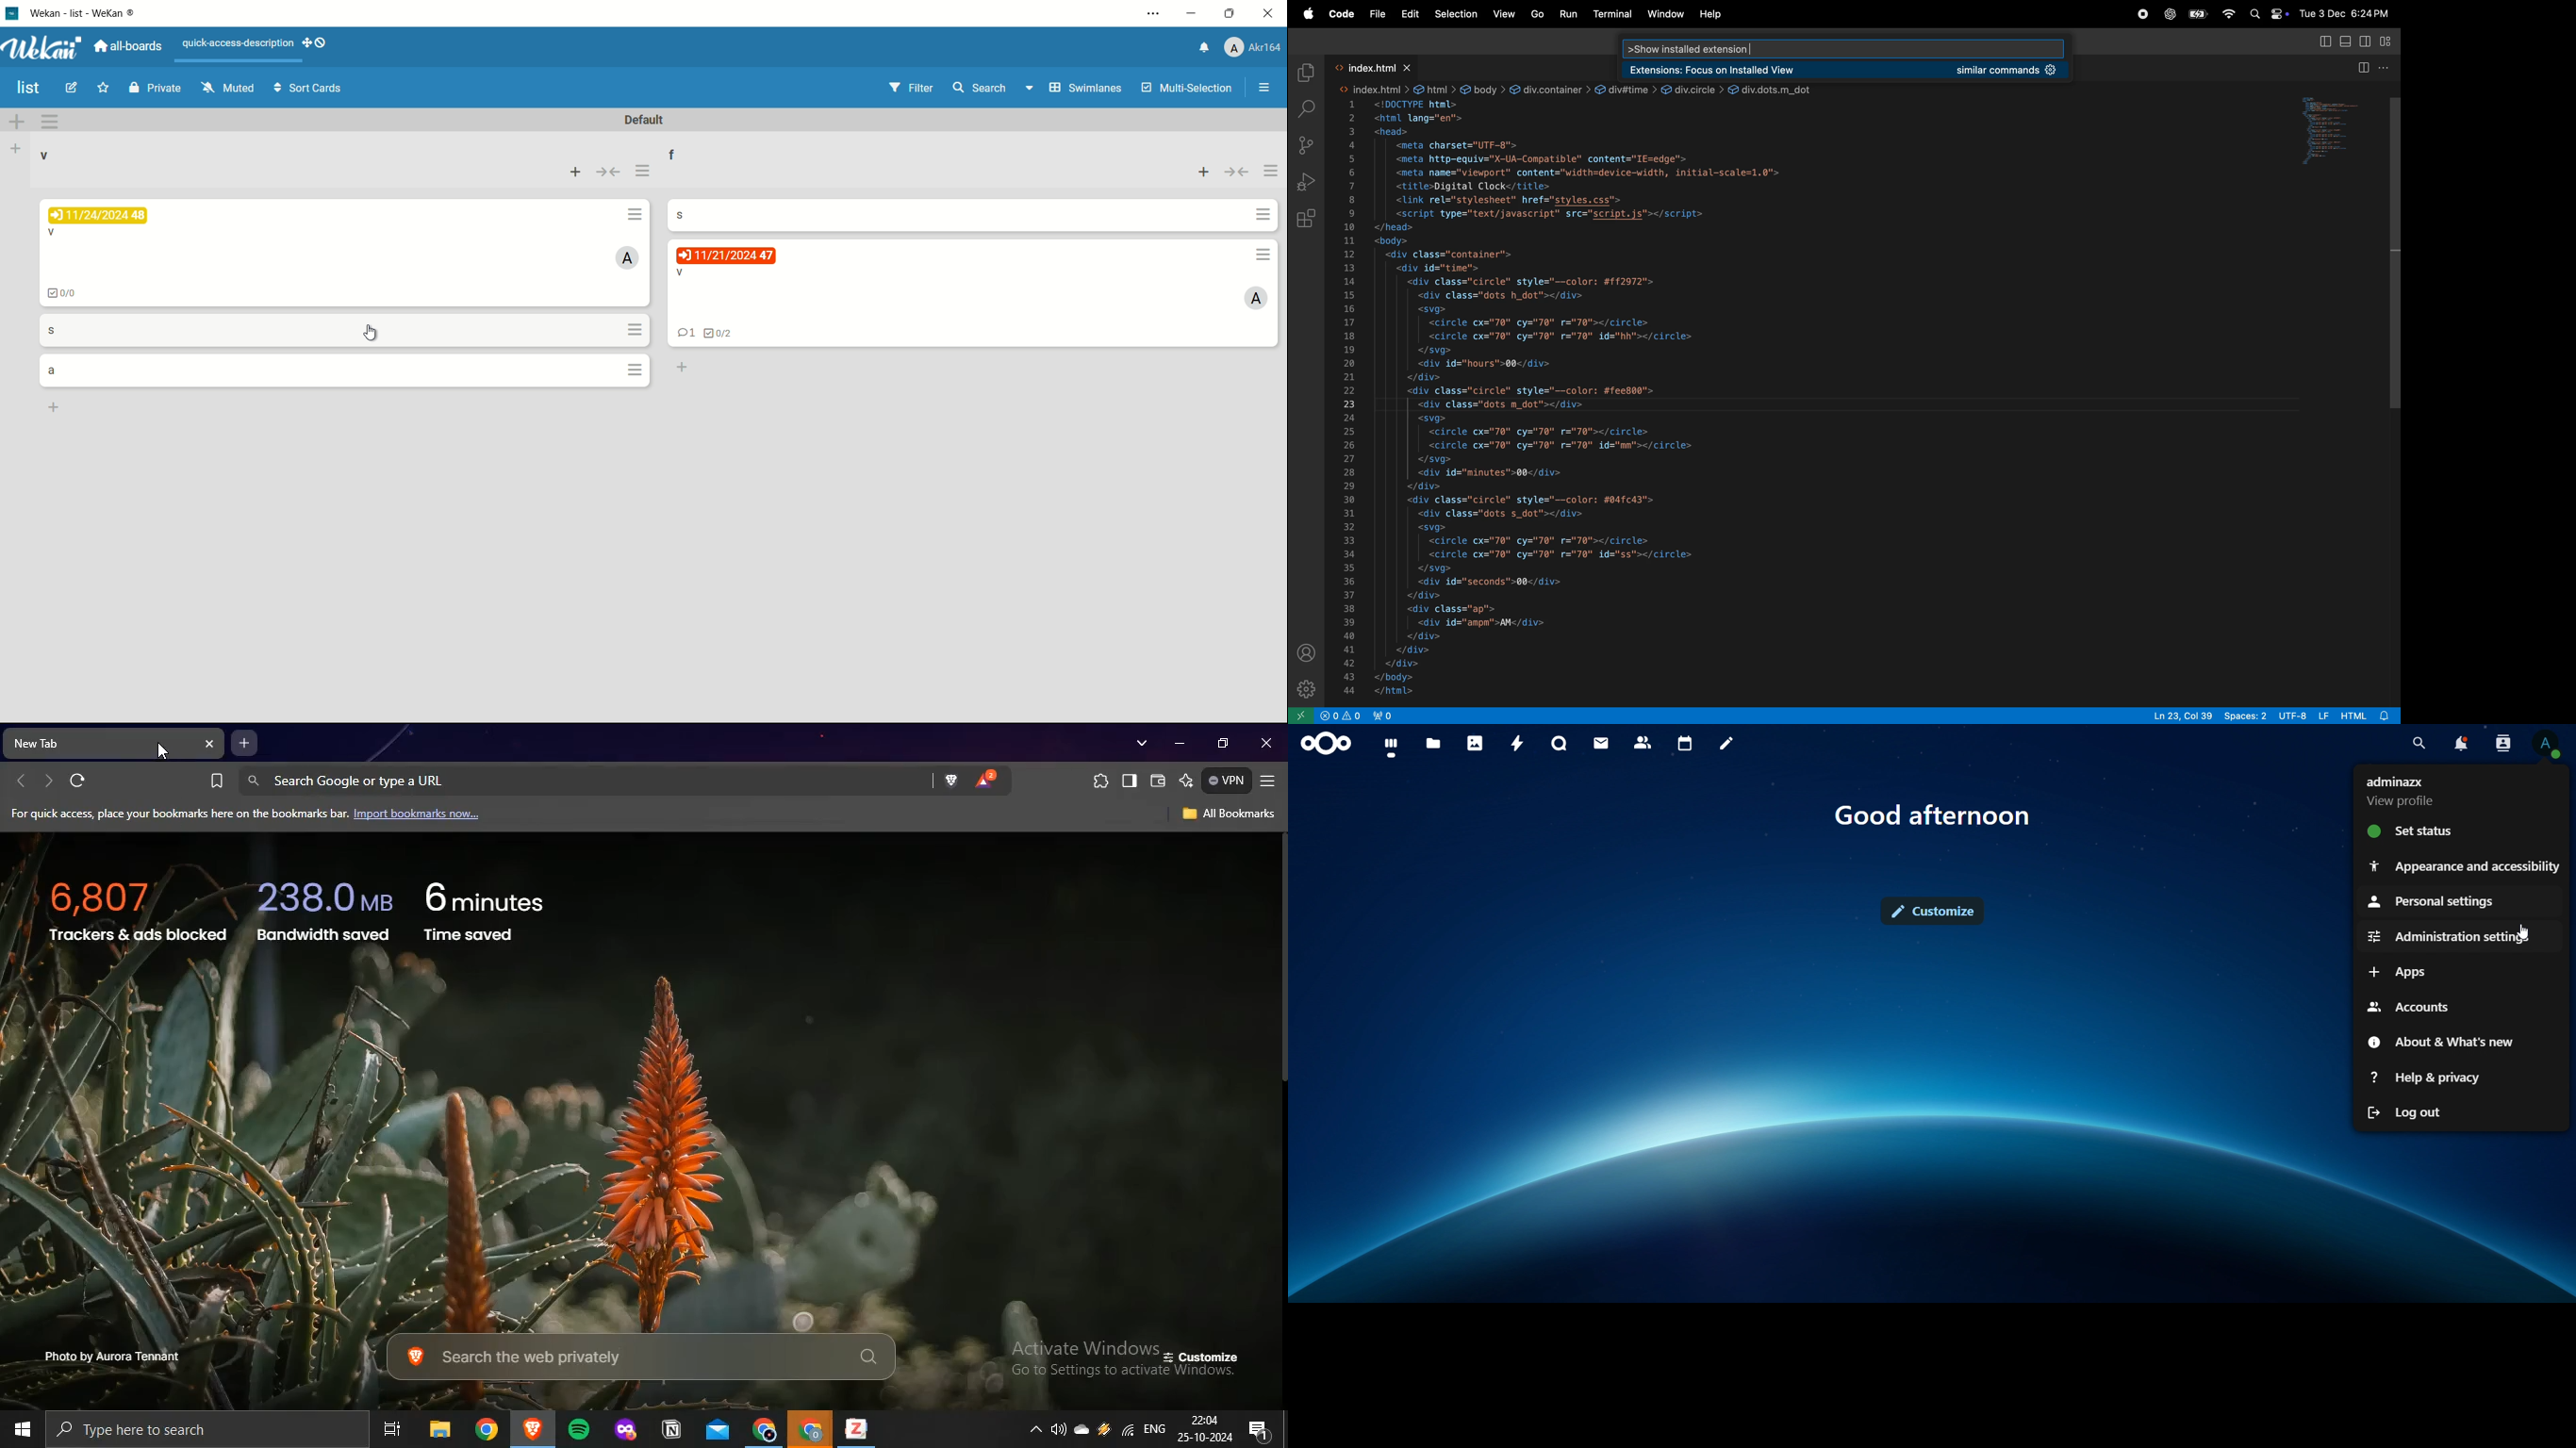 This screenshot has height=1456, width=2576. I want to click on dashboard, so click(1389, 747).